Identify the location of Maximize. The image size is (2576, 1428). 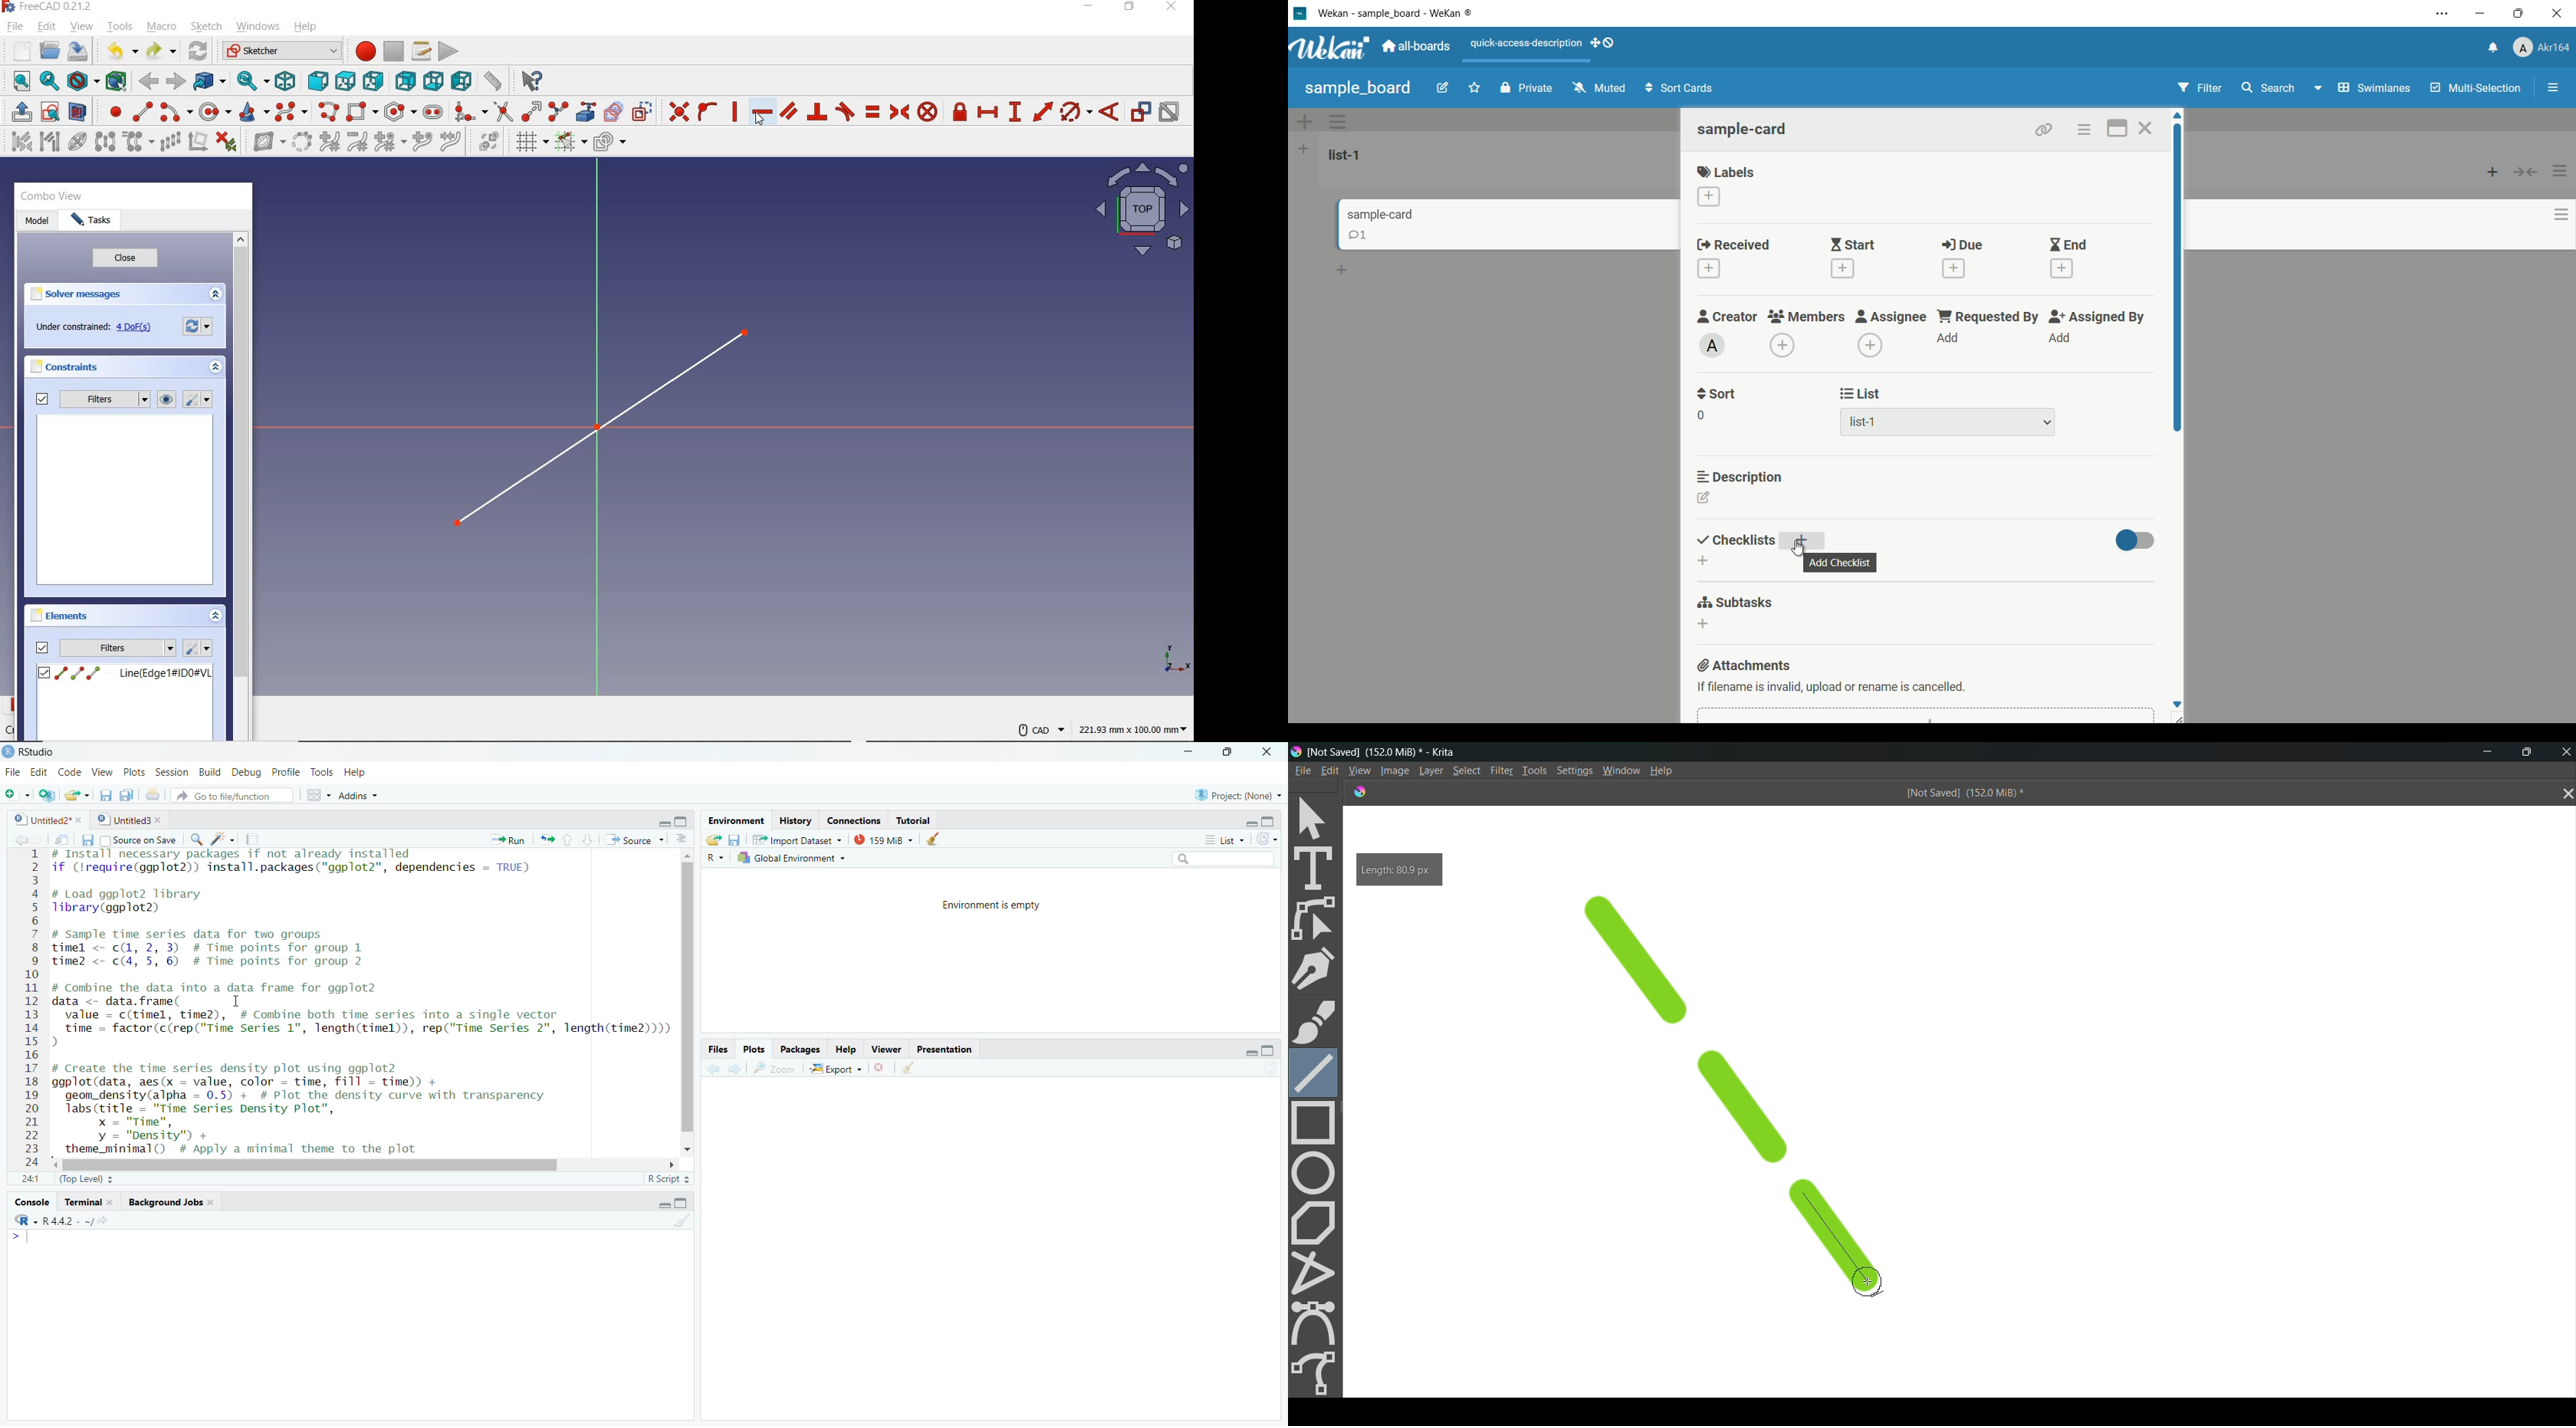
(1269, 821).